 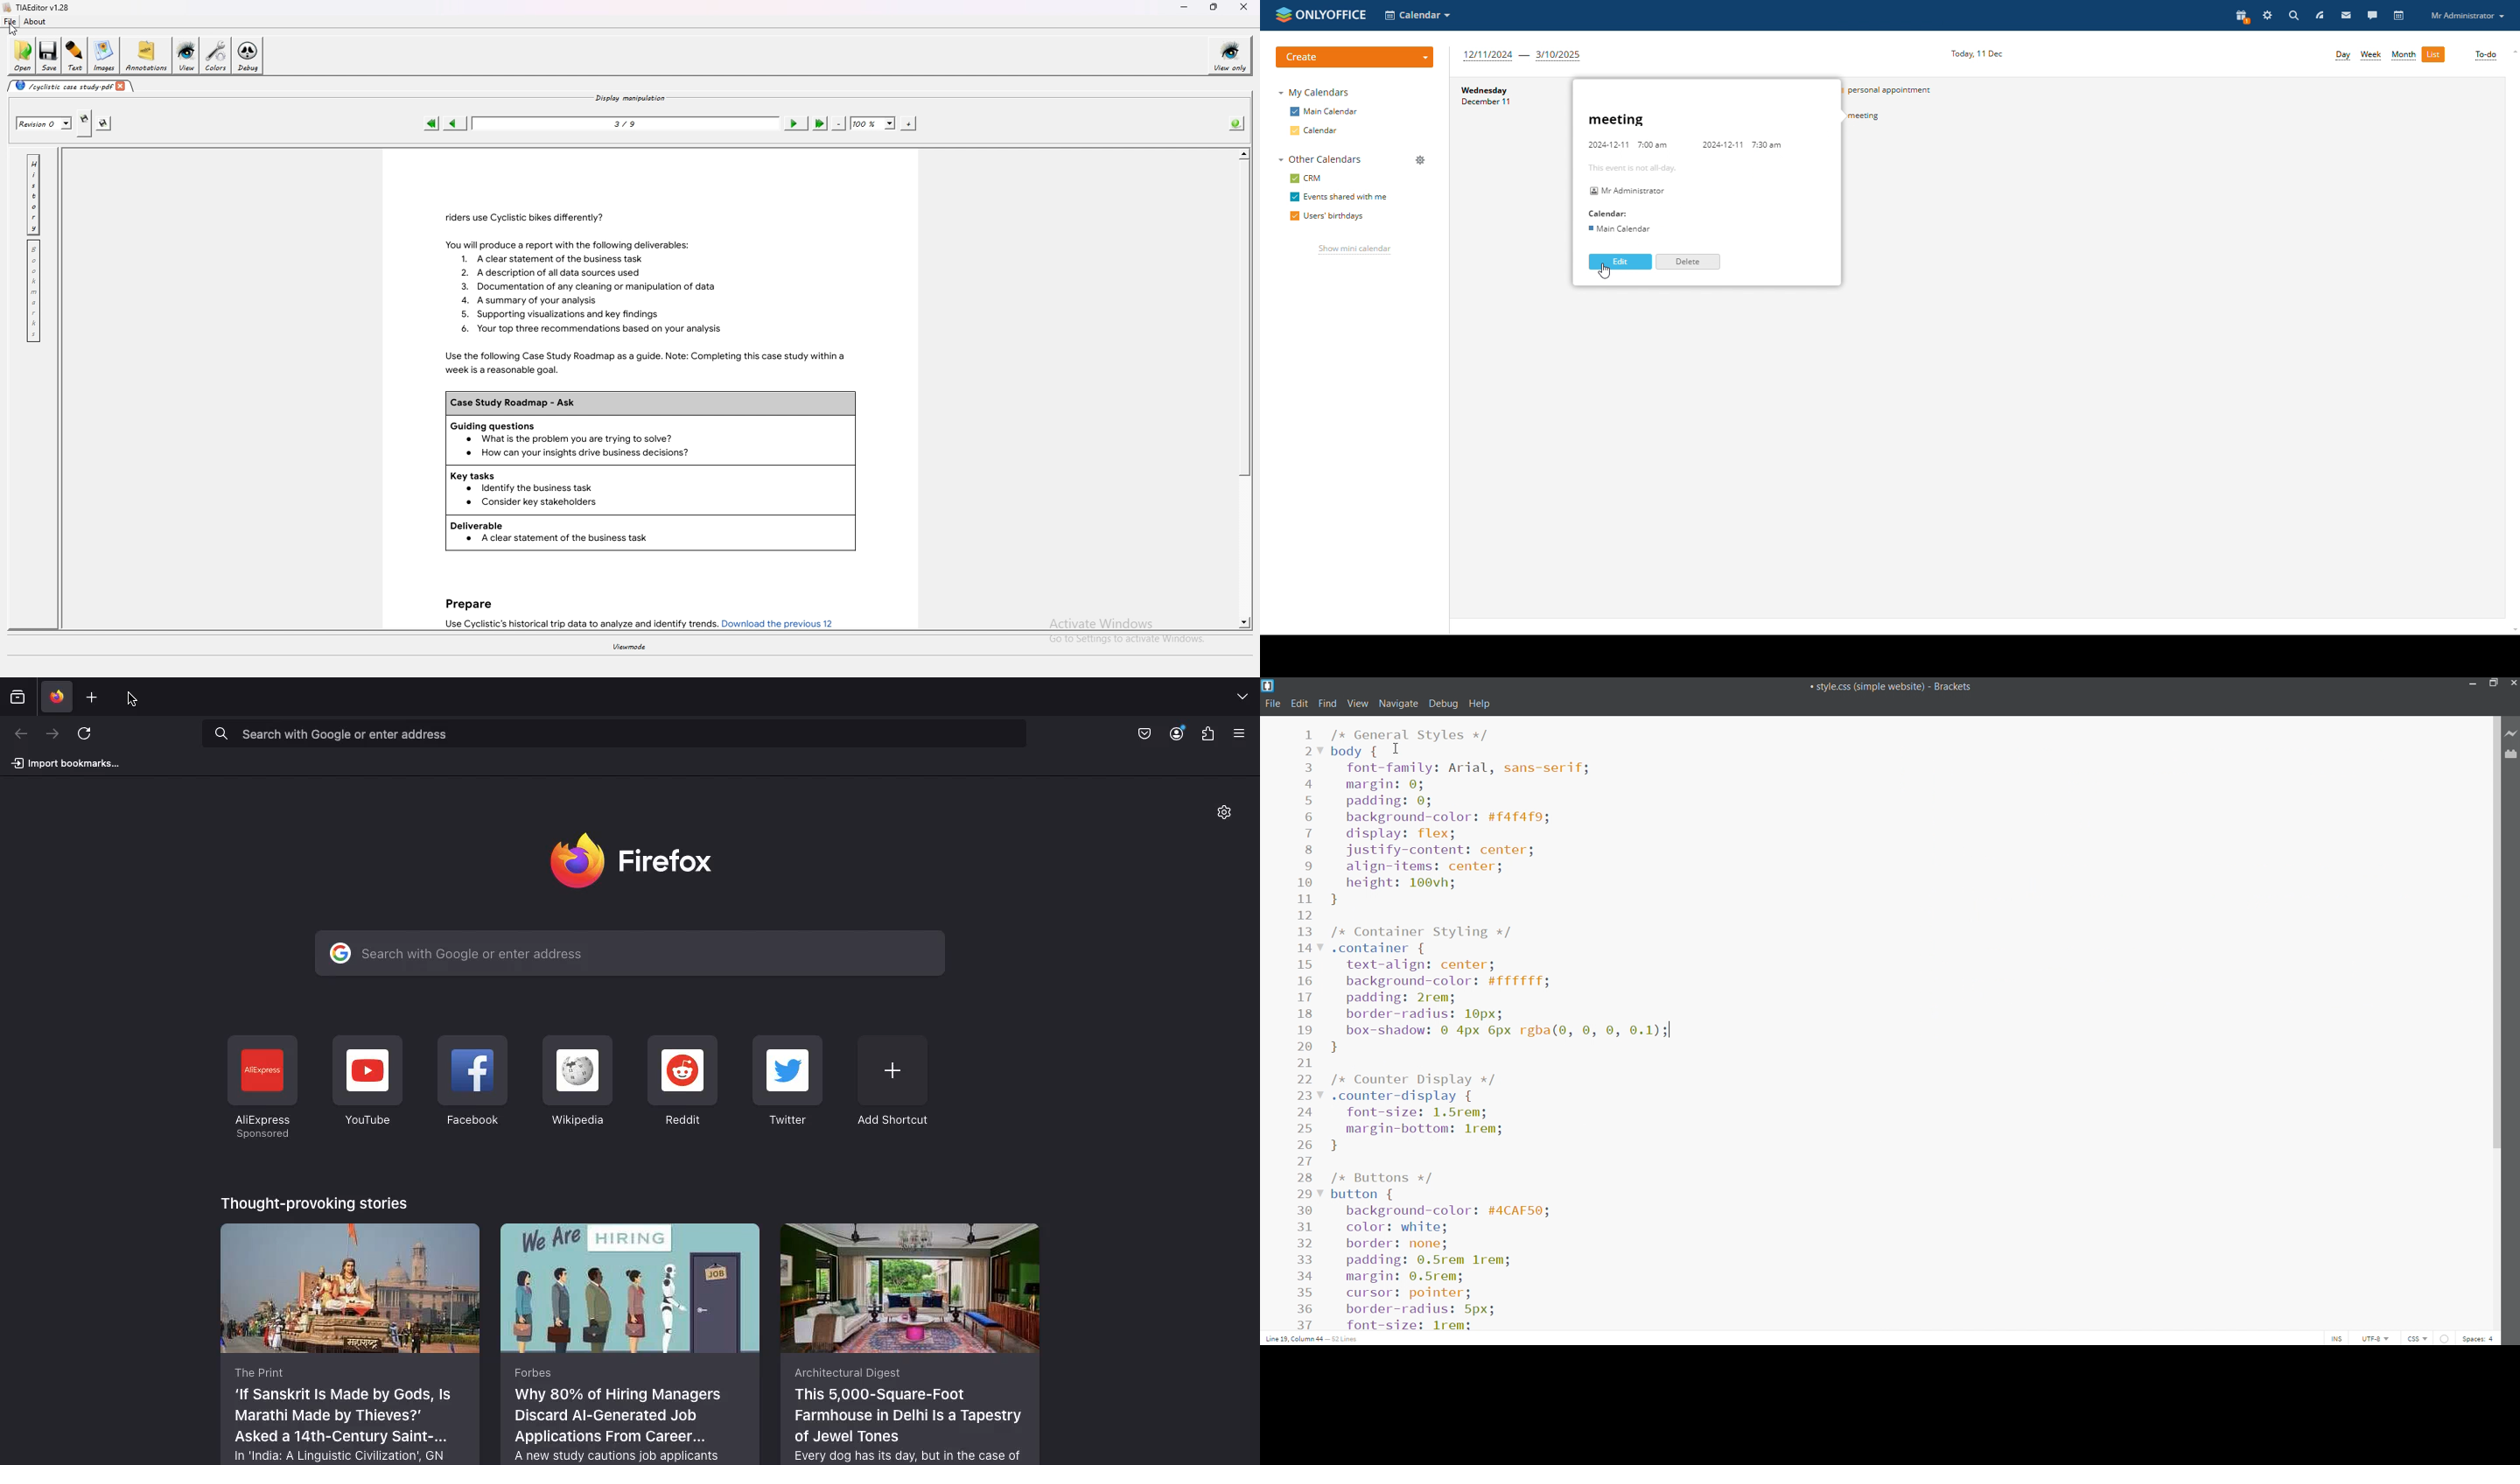 I want to click on line number, so click(x=1309, y=1028).